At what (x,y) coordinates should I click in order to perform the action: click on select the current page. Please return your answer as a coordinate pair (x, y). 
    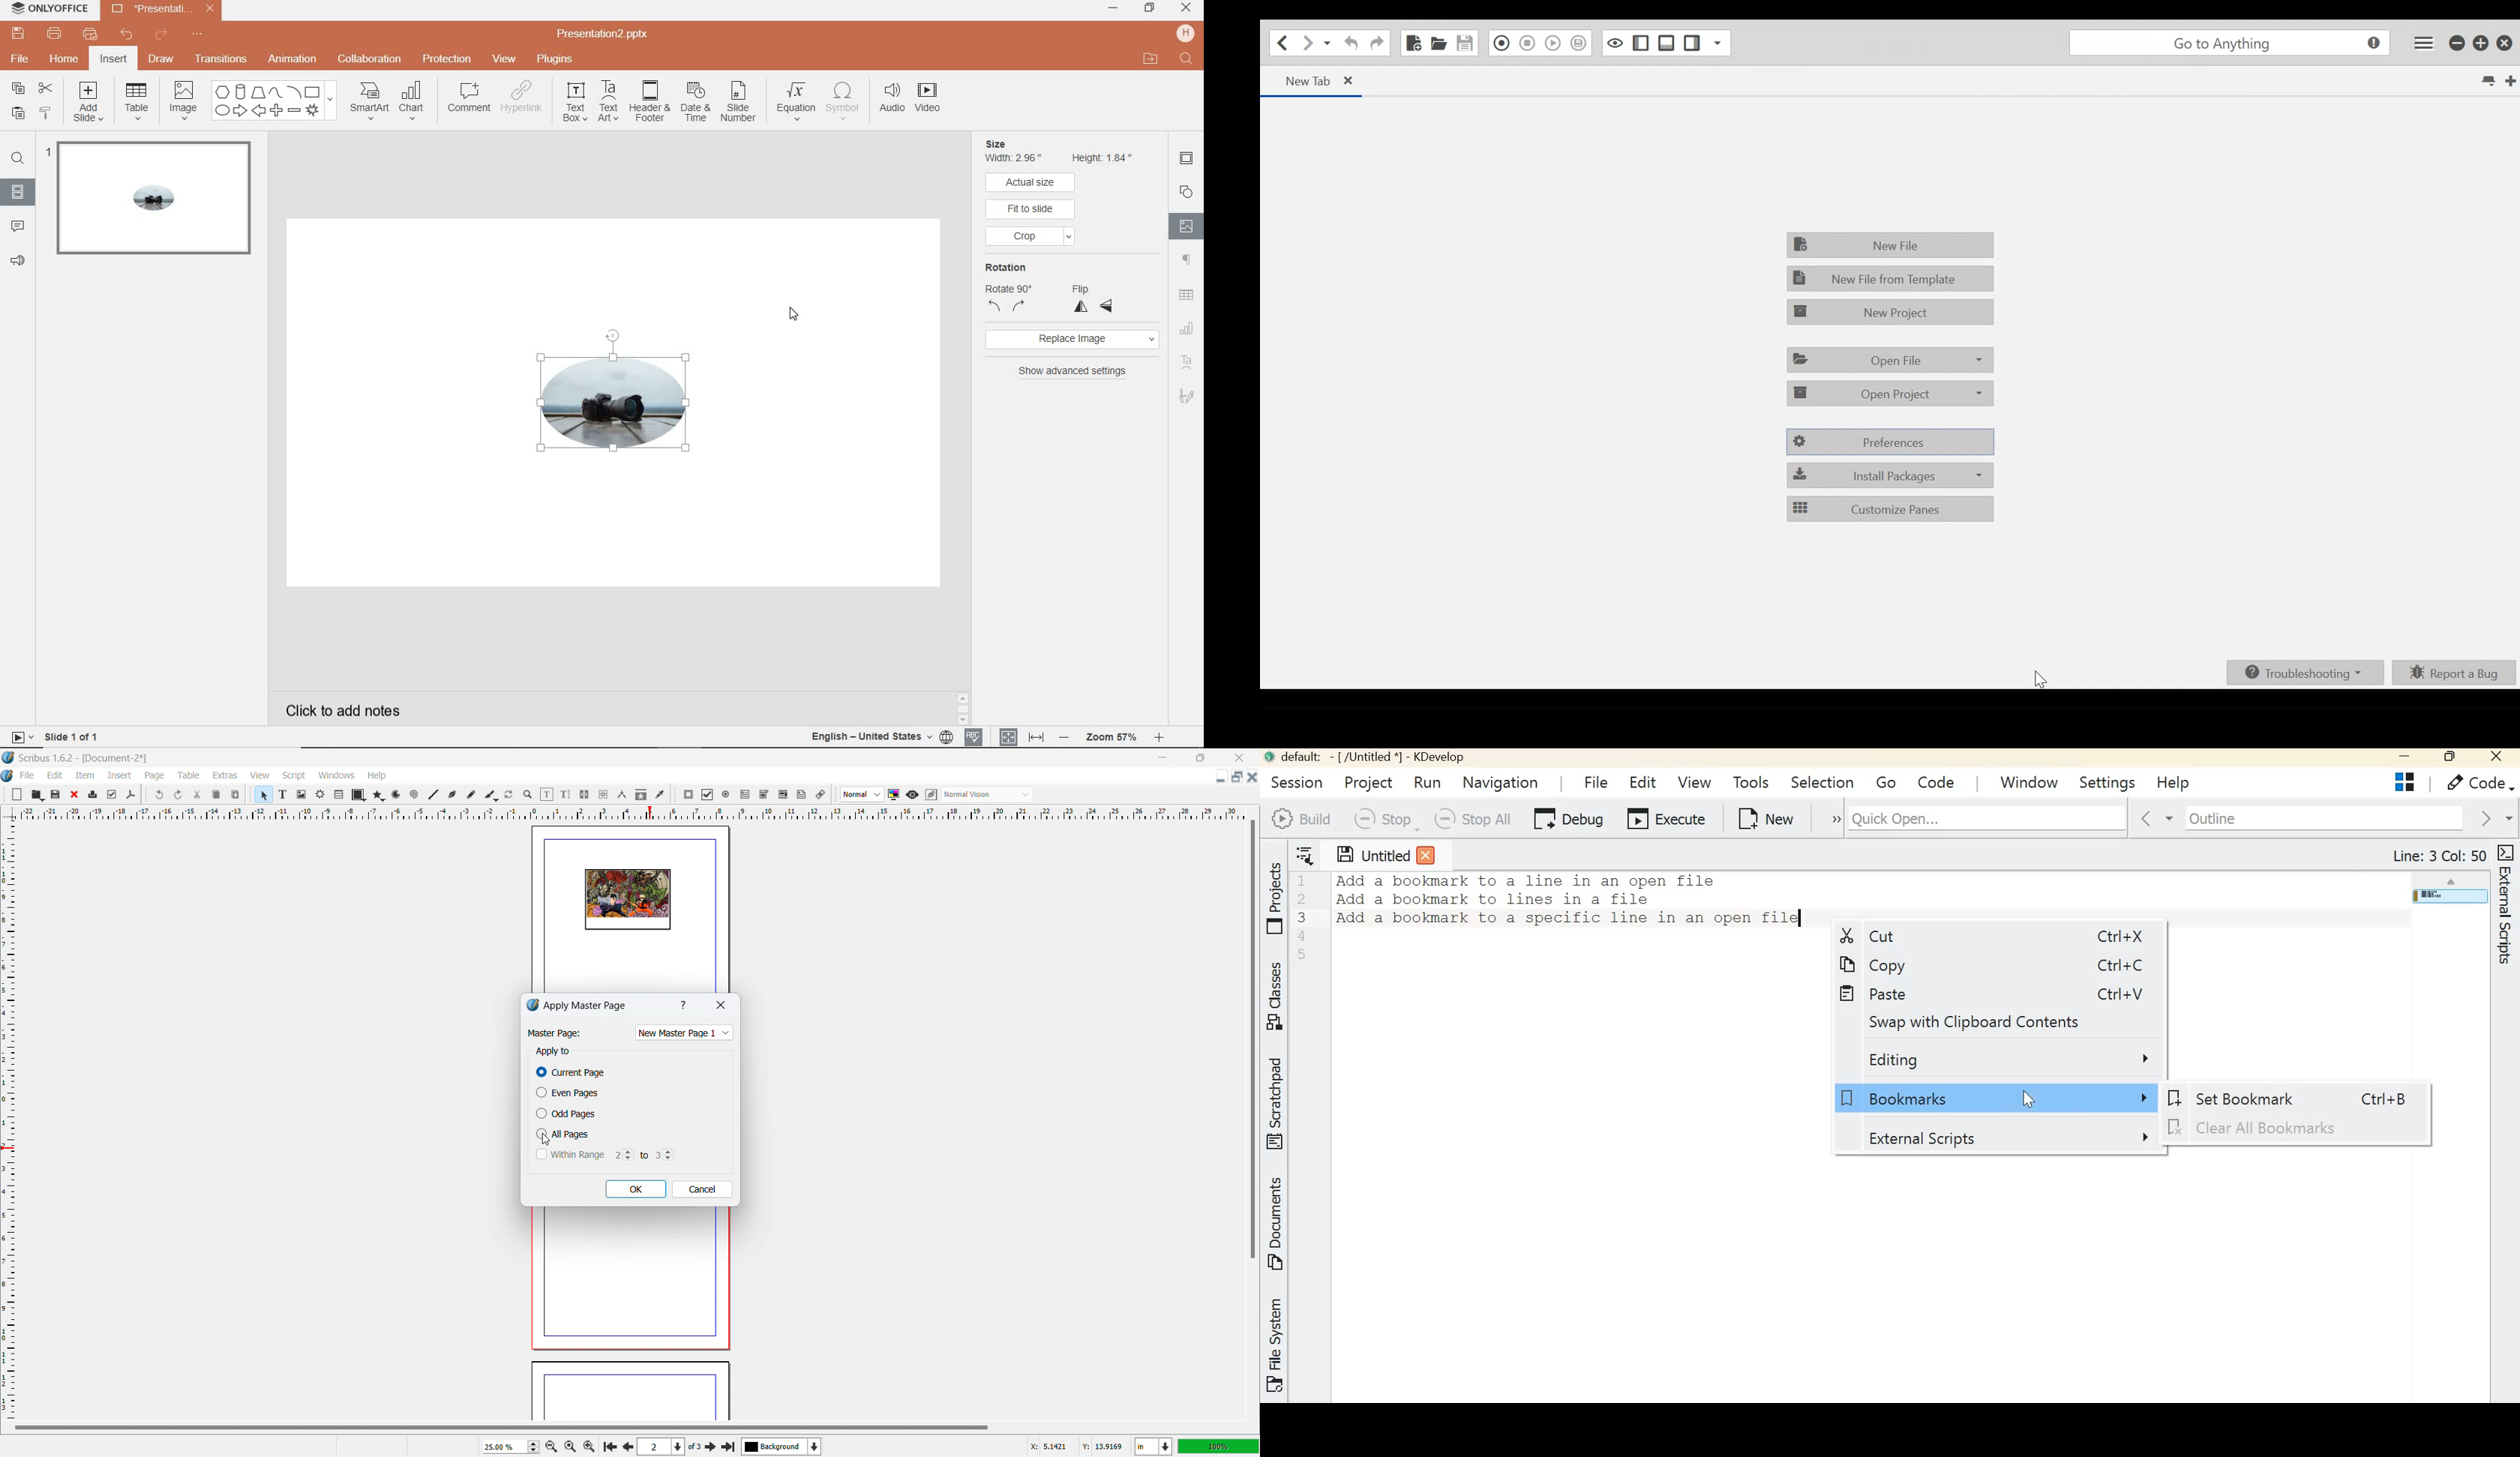
    Looking at the image, I should click on (661, 1447).